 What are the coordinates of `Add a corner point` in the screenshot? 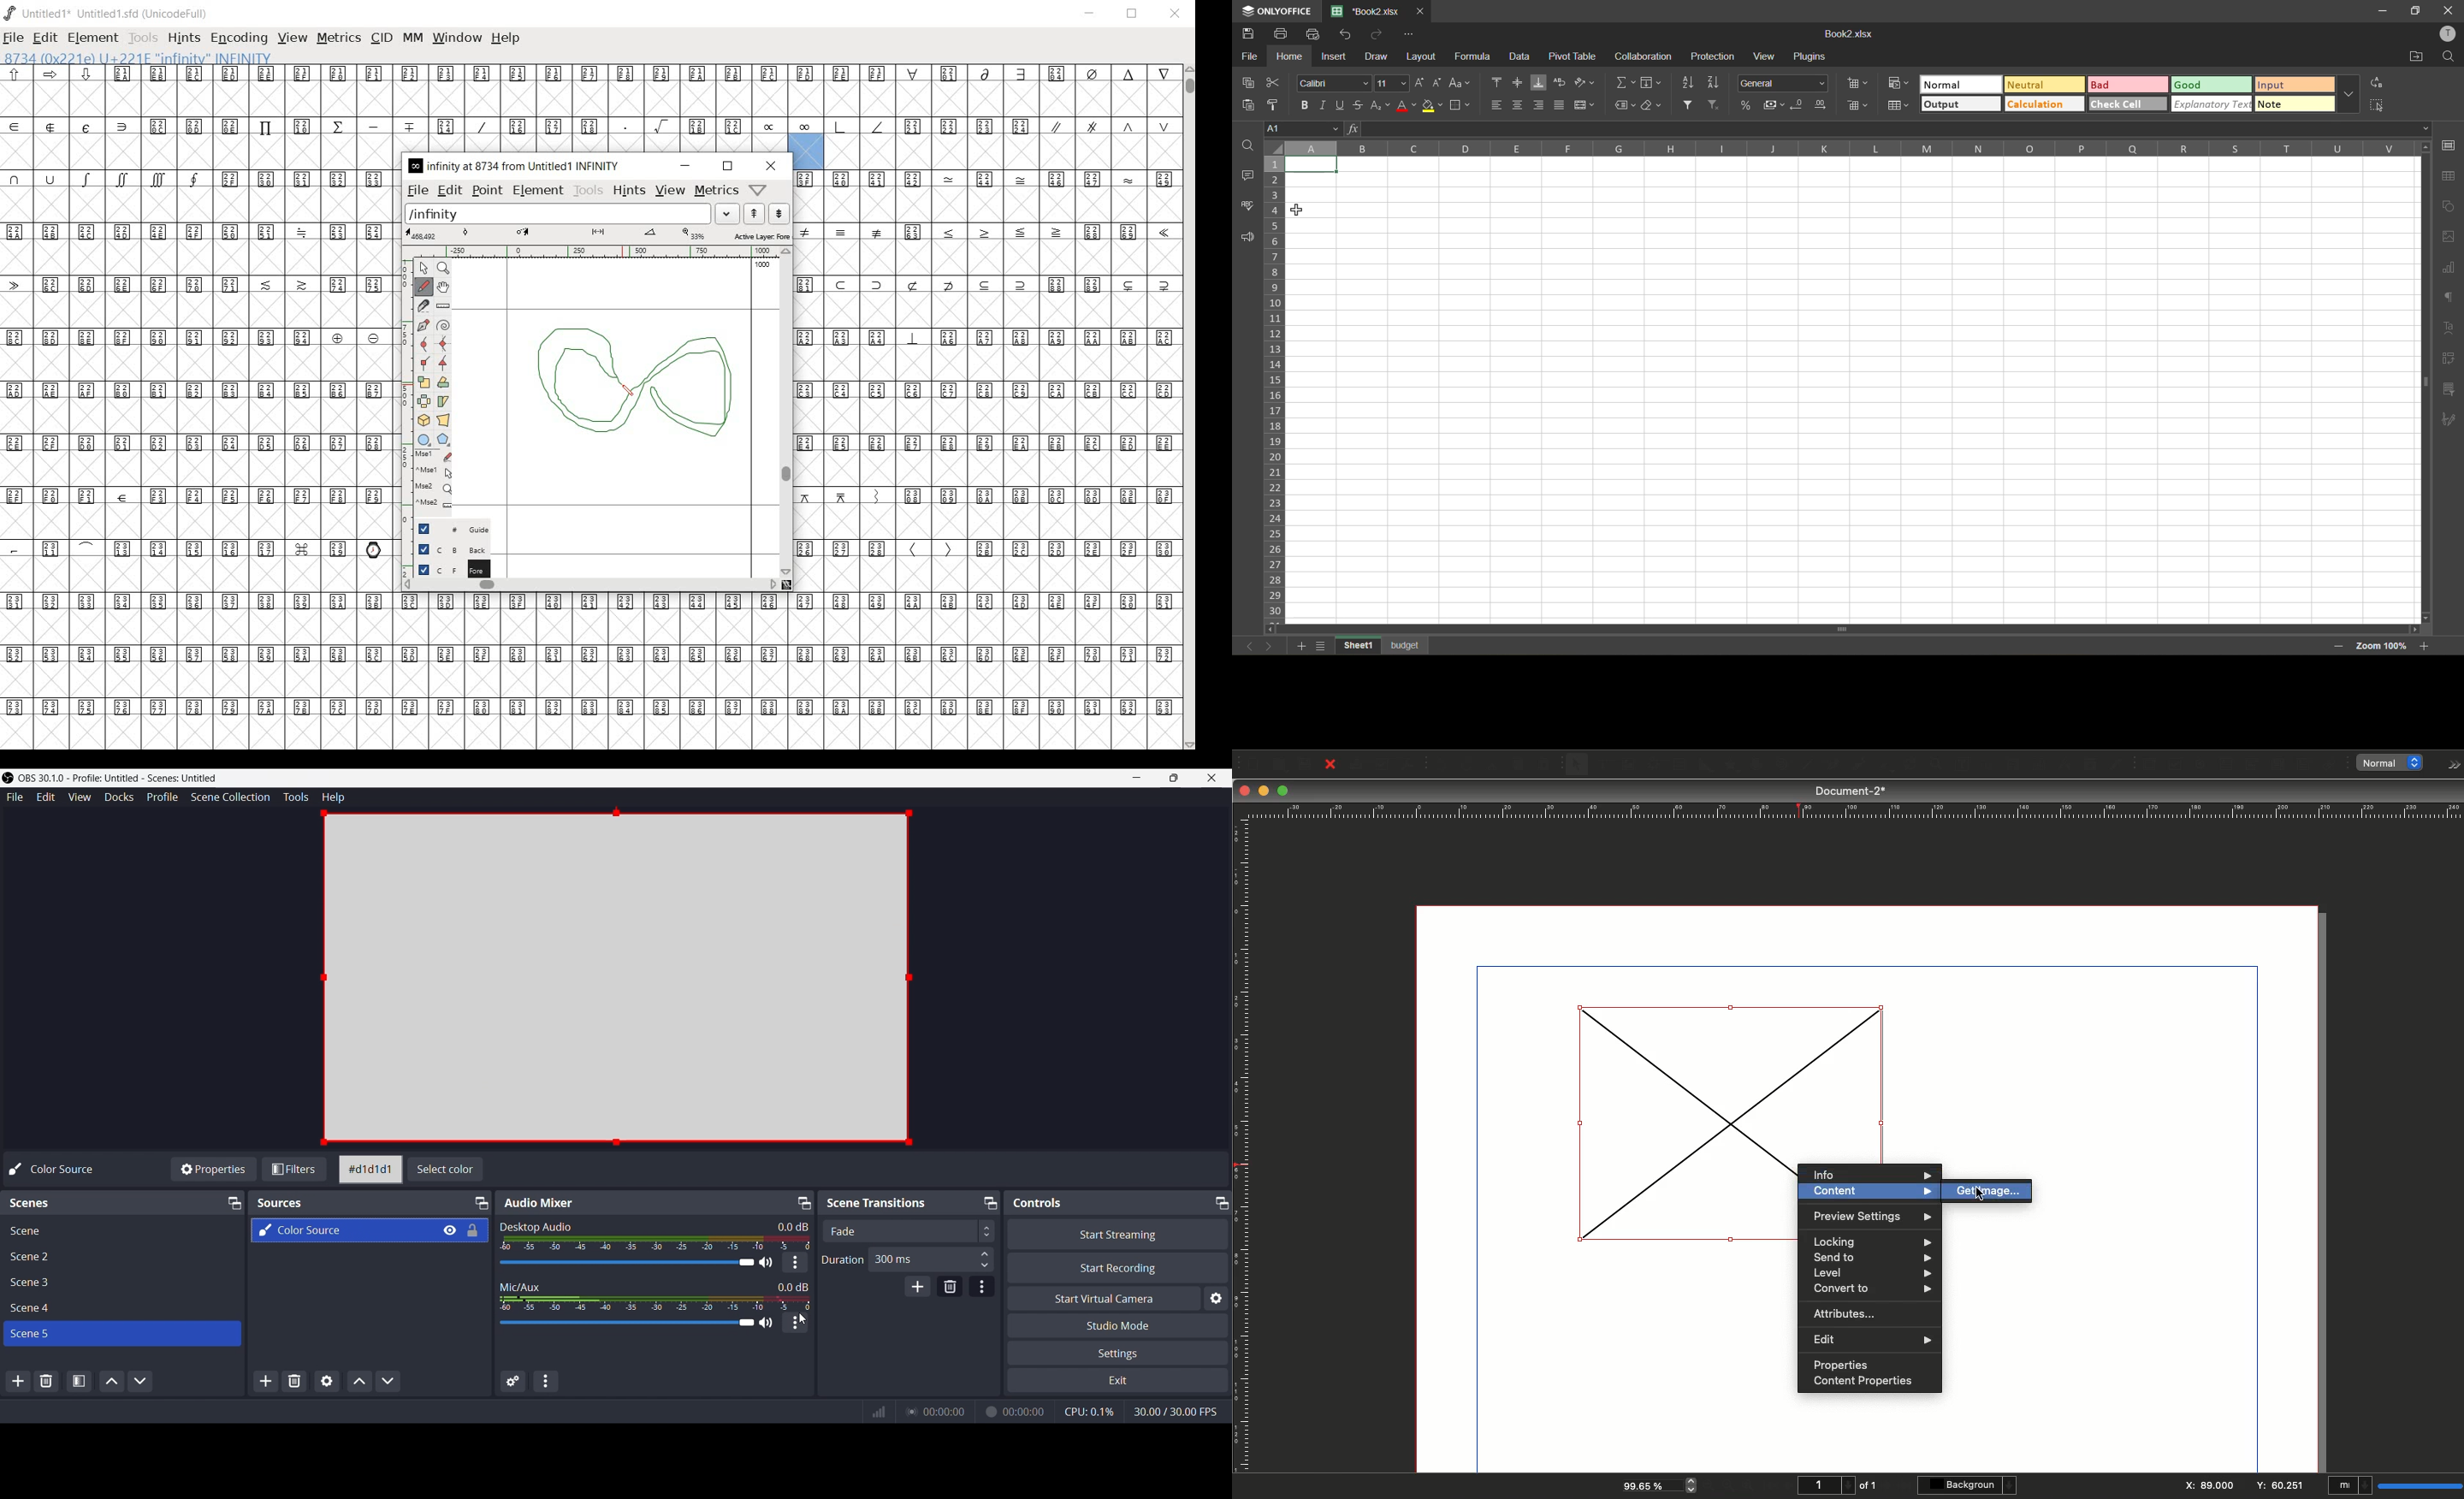 It's located at (443, 363).